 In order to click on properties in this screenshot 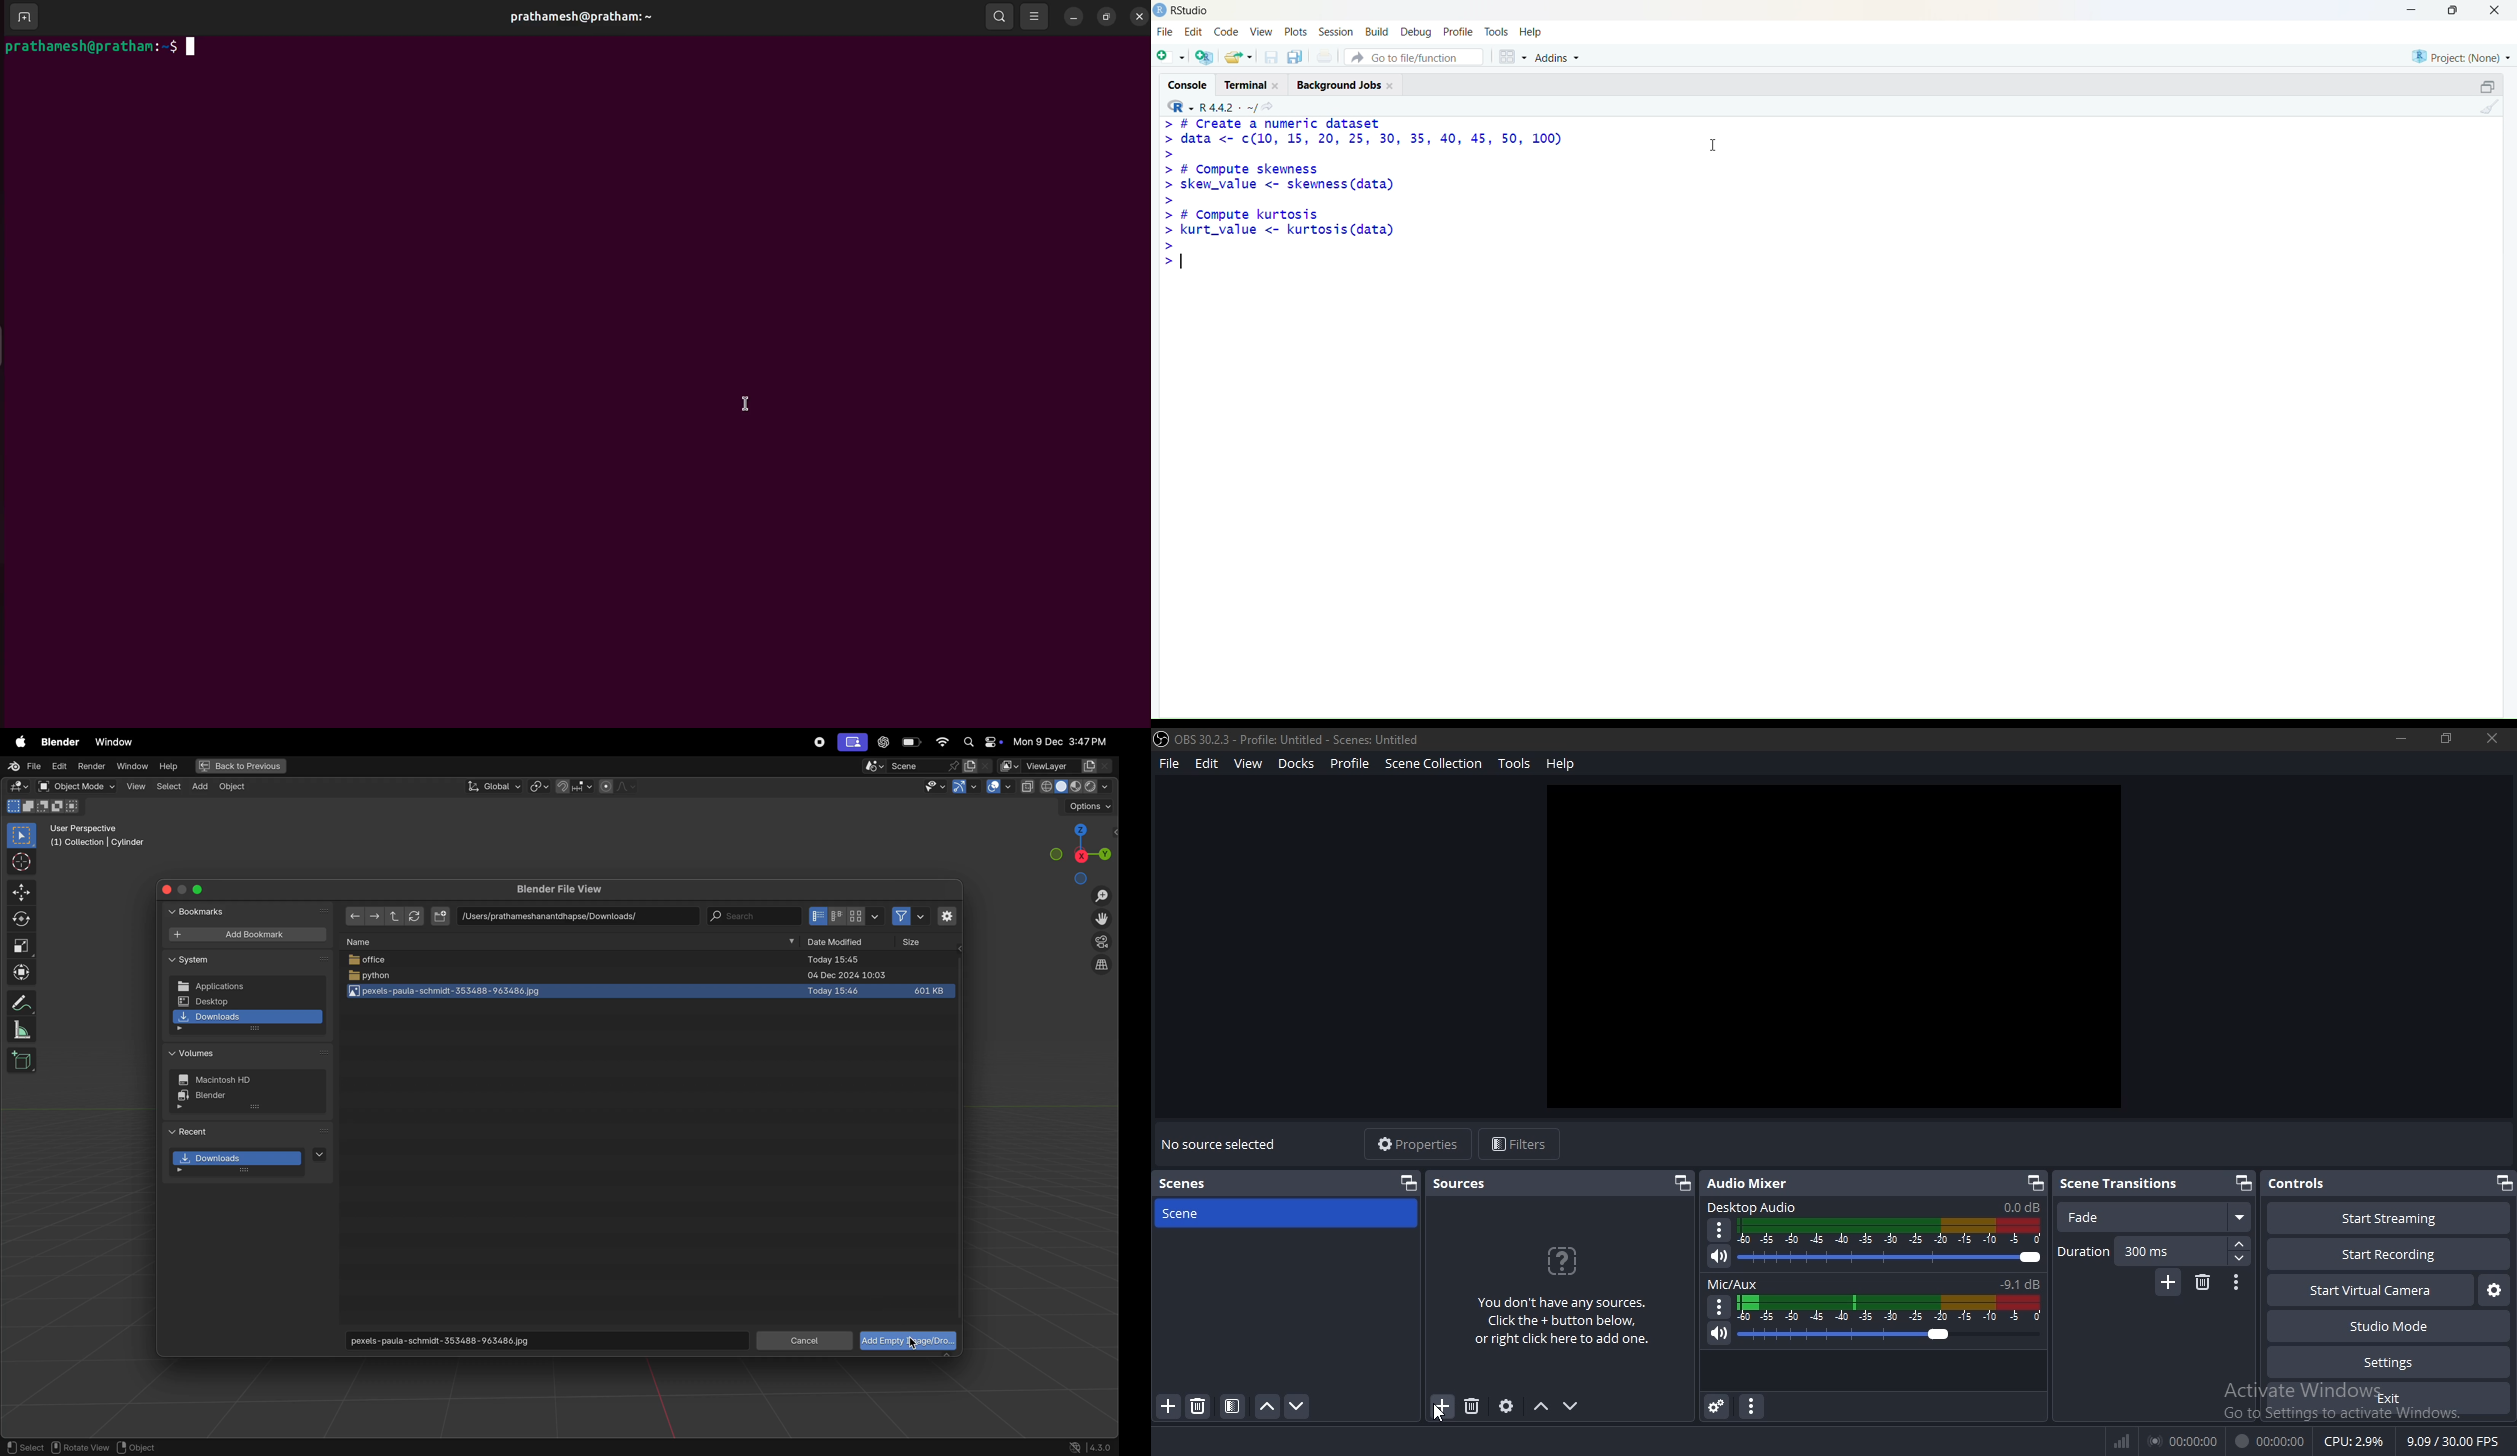, I will do `click(1417, 1145)`.